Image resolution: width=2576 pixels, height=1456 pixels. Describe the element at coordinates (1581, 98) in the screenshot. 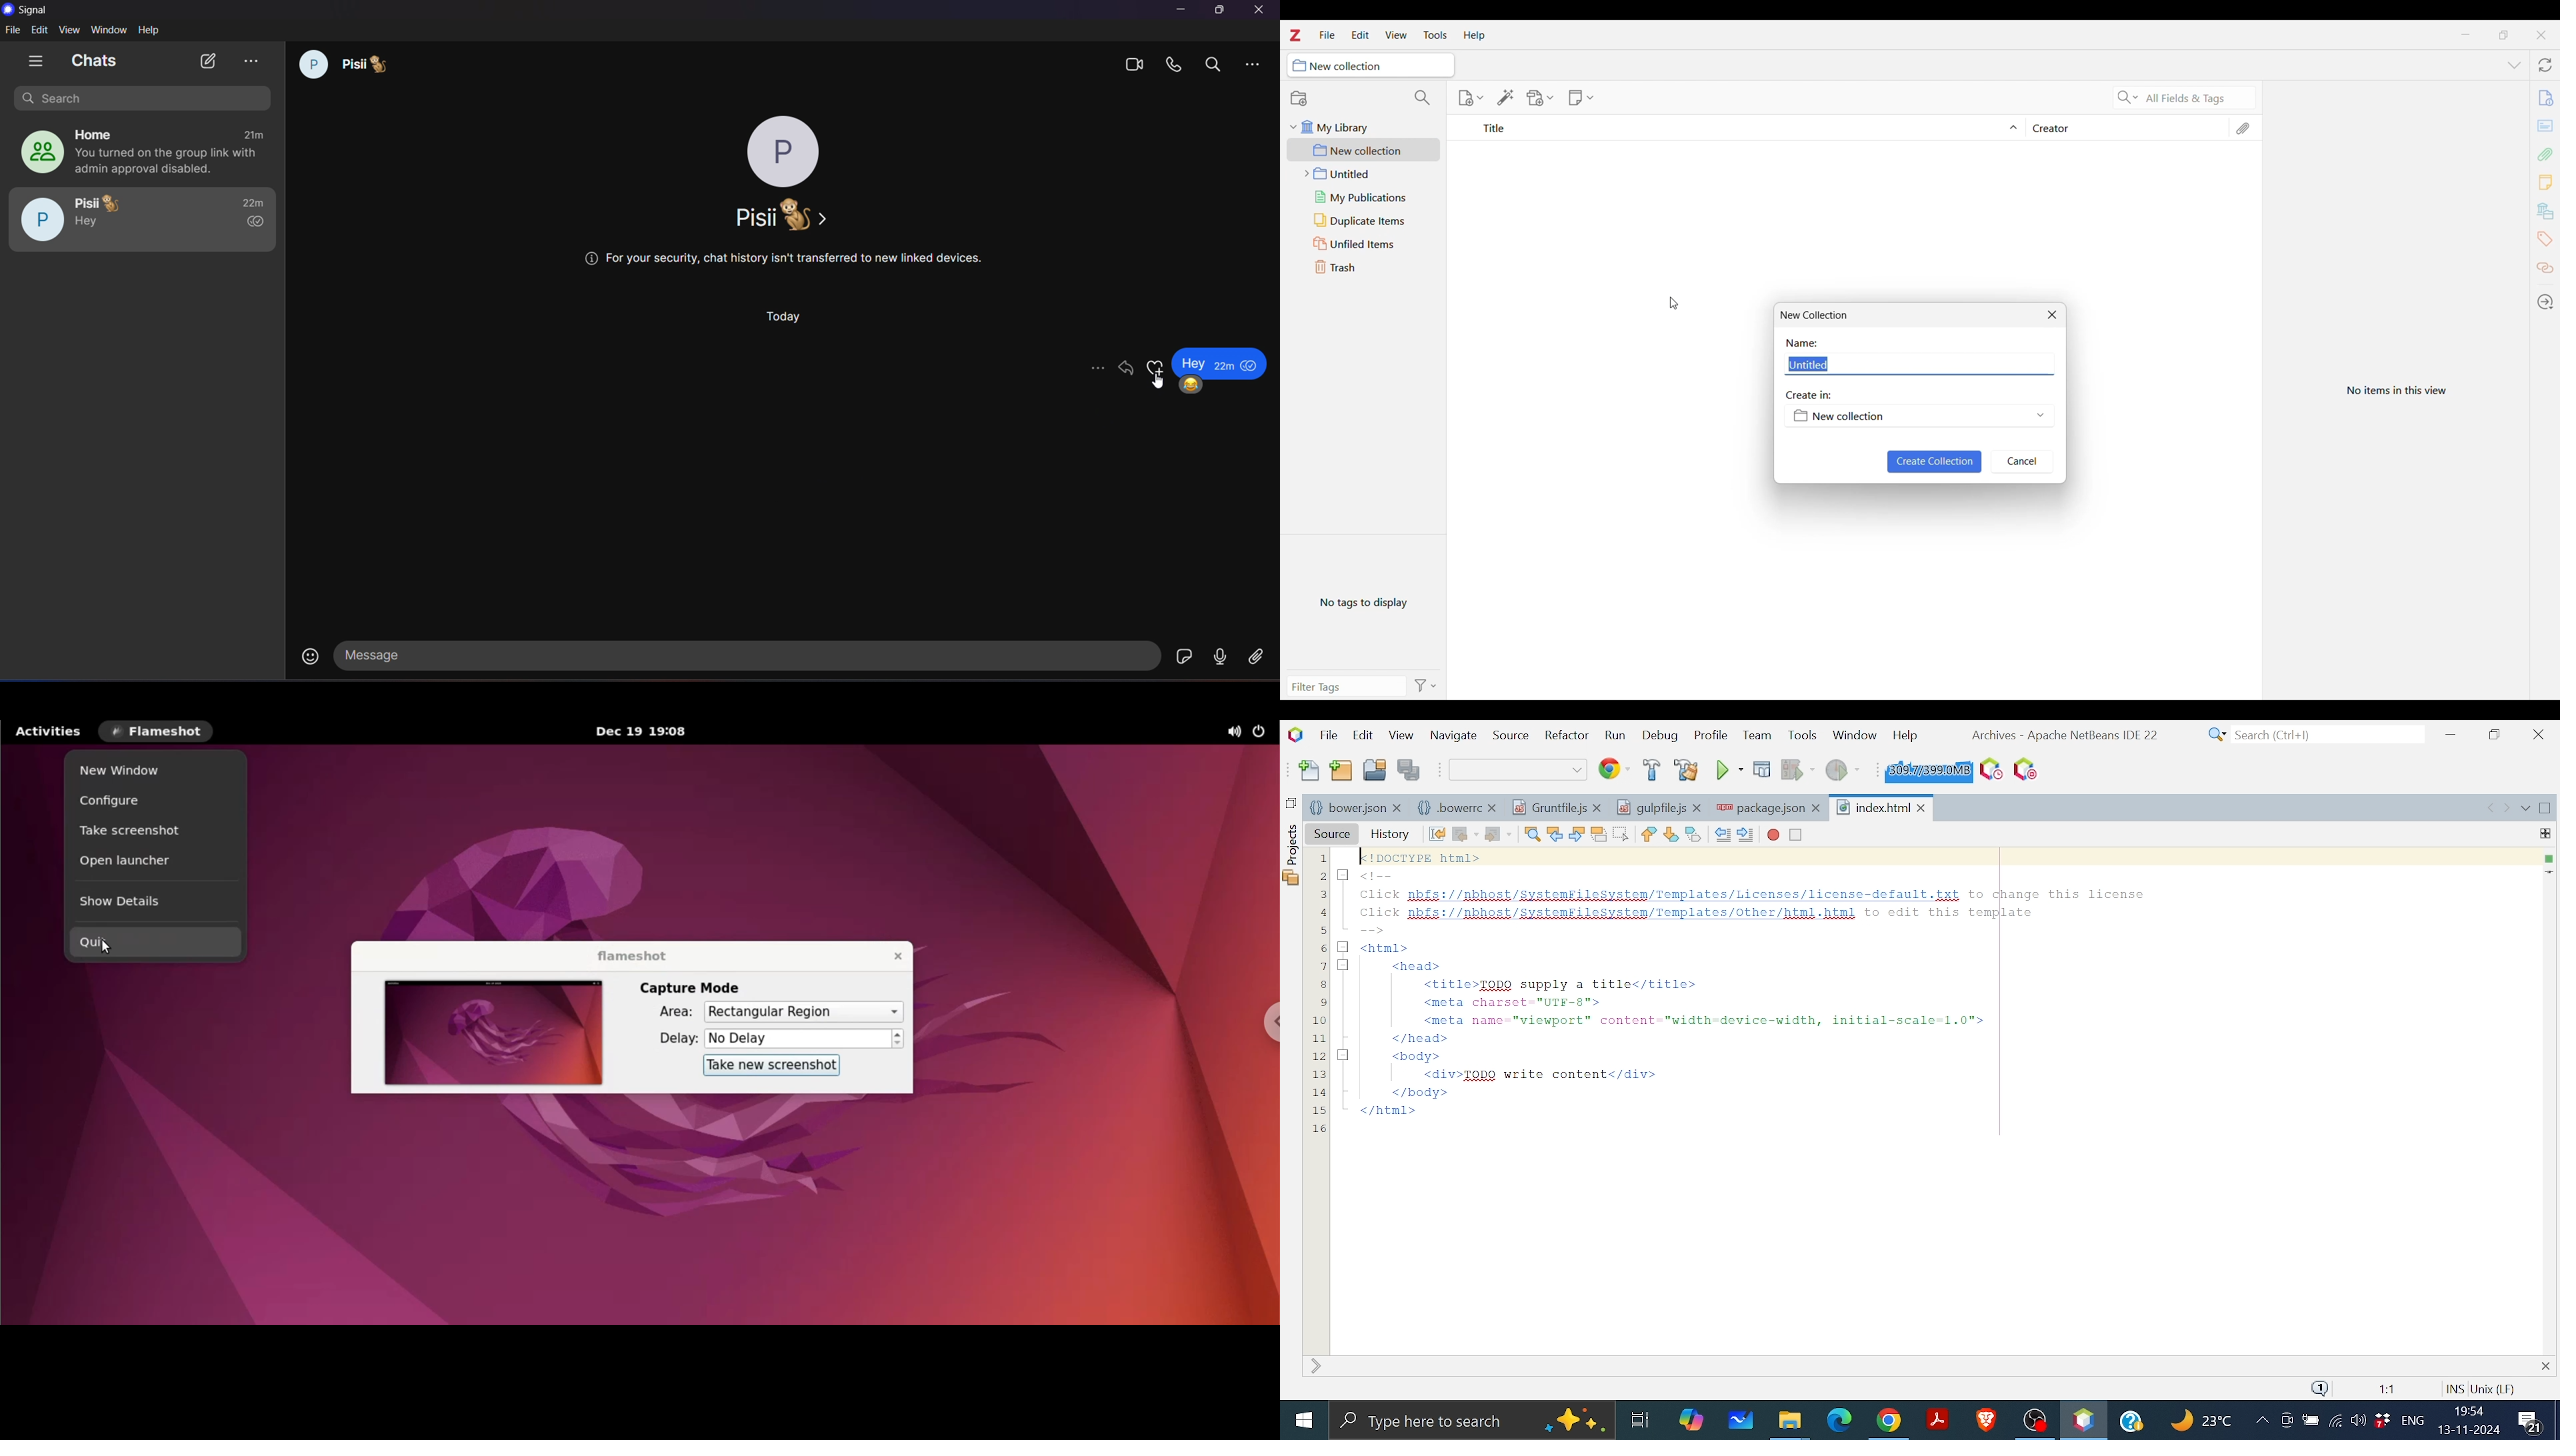

I see `New note options` at that location.